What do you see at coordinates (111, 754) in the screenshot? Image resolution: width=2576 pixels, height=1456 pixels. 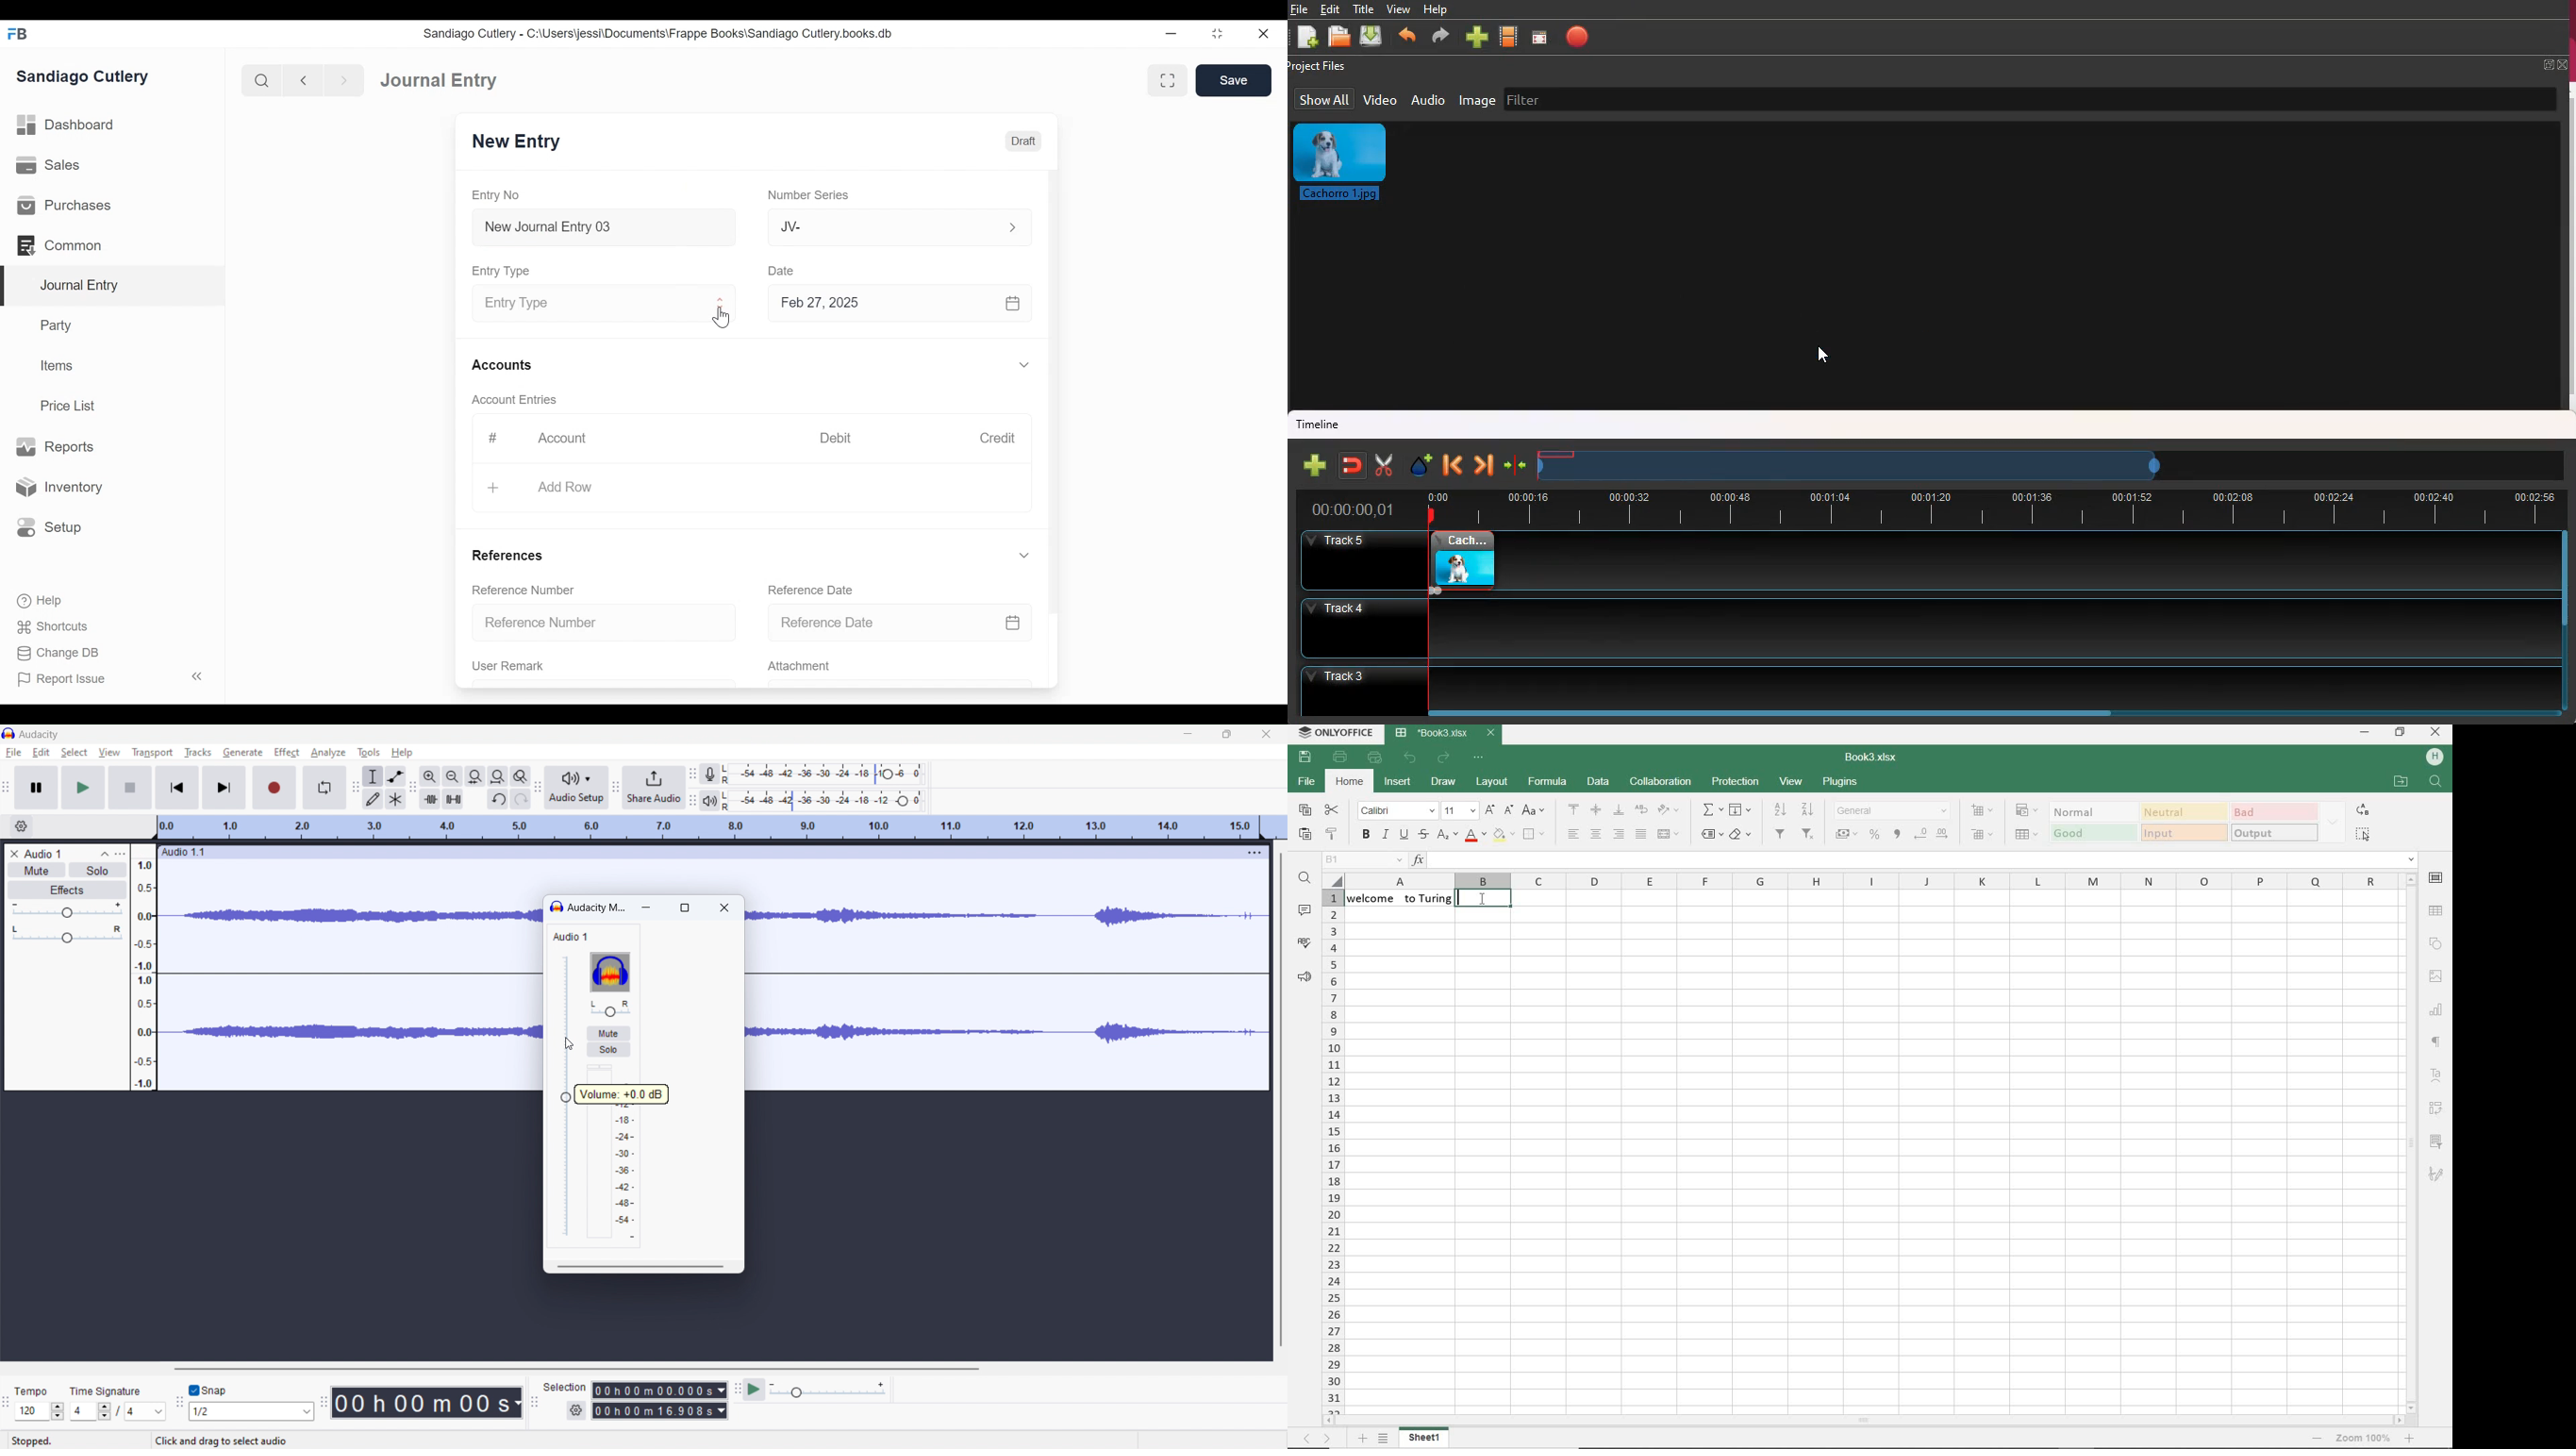 I see `cursor` at bounding box center [111, 754].